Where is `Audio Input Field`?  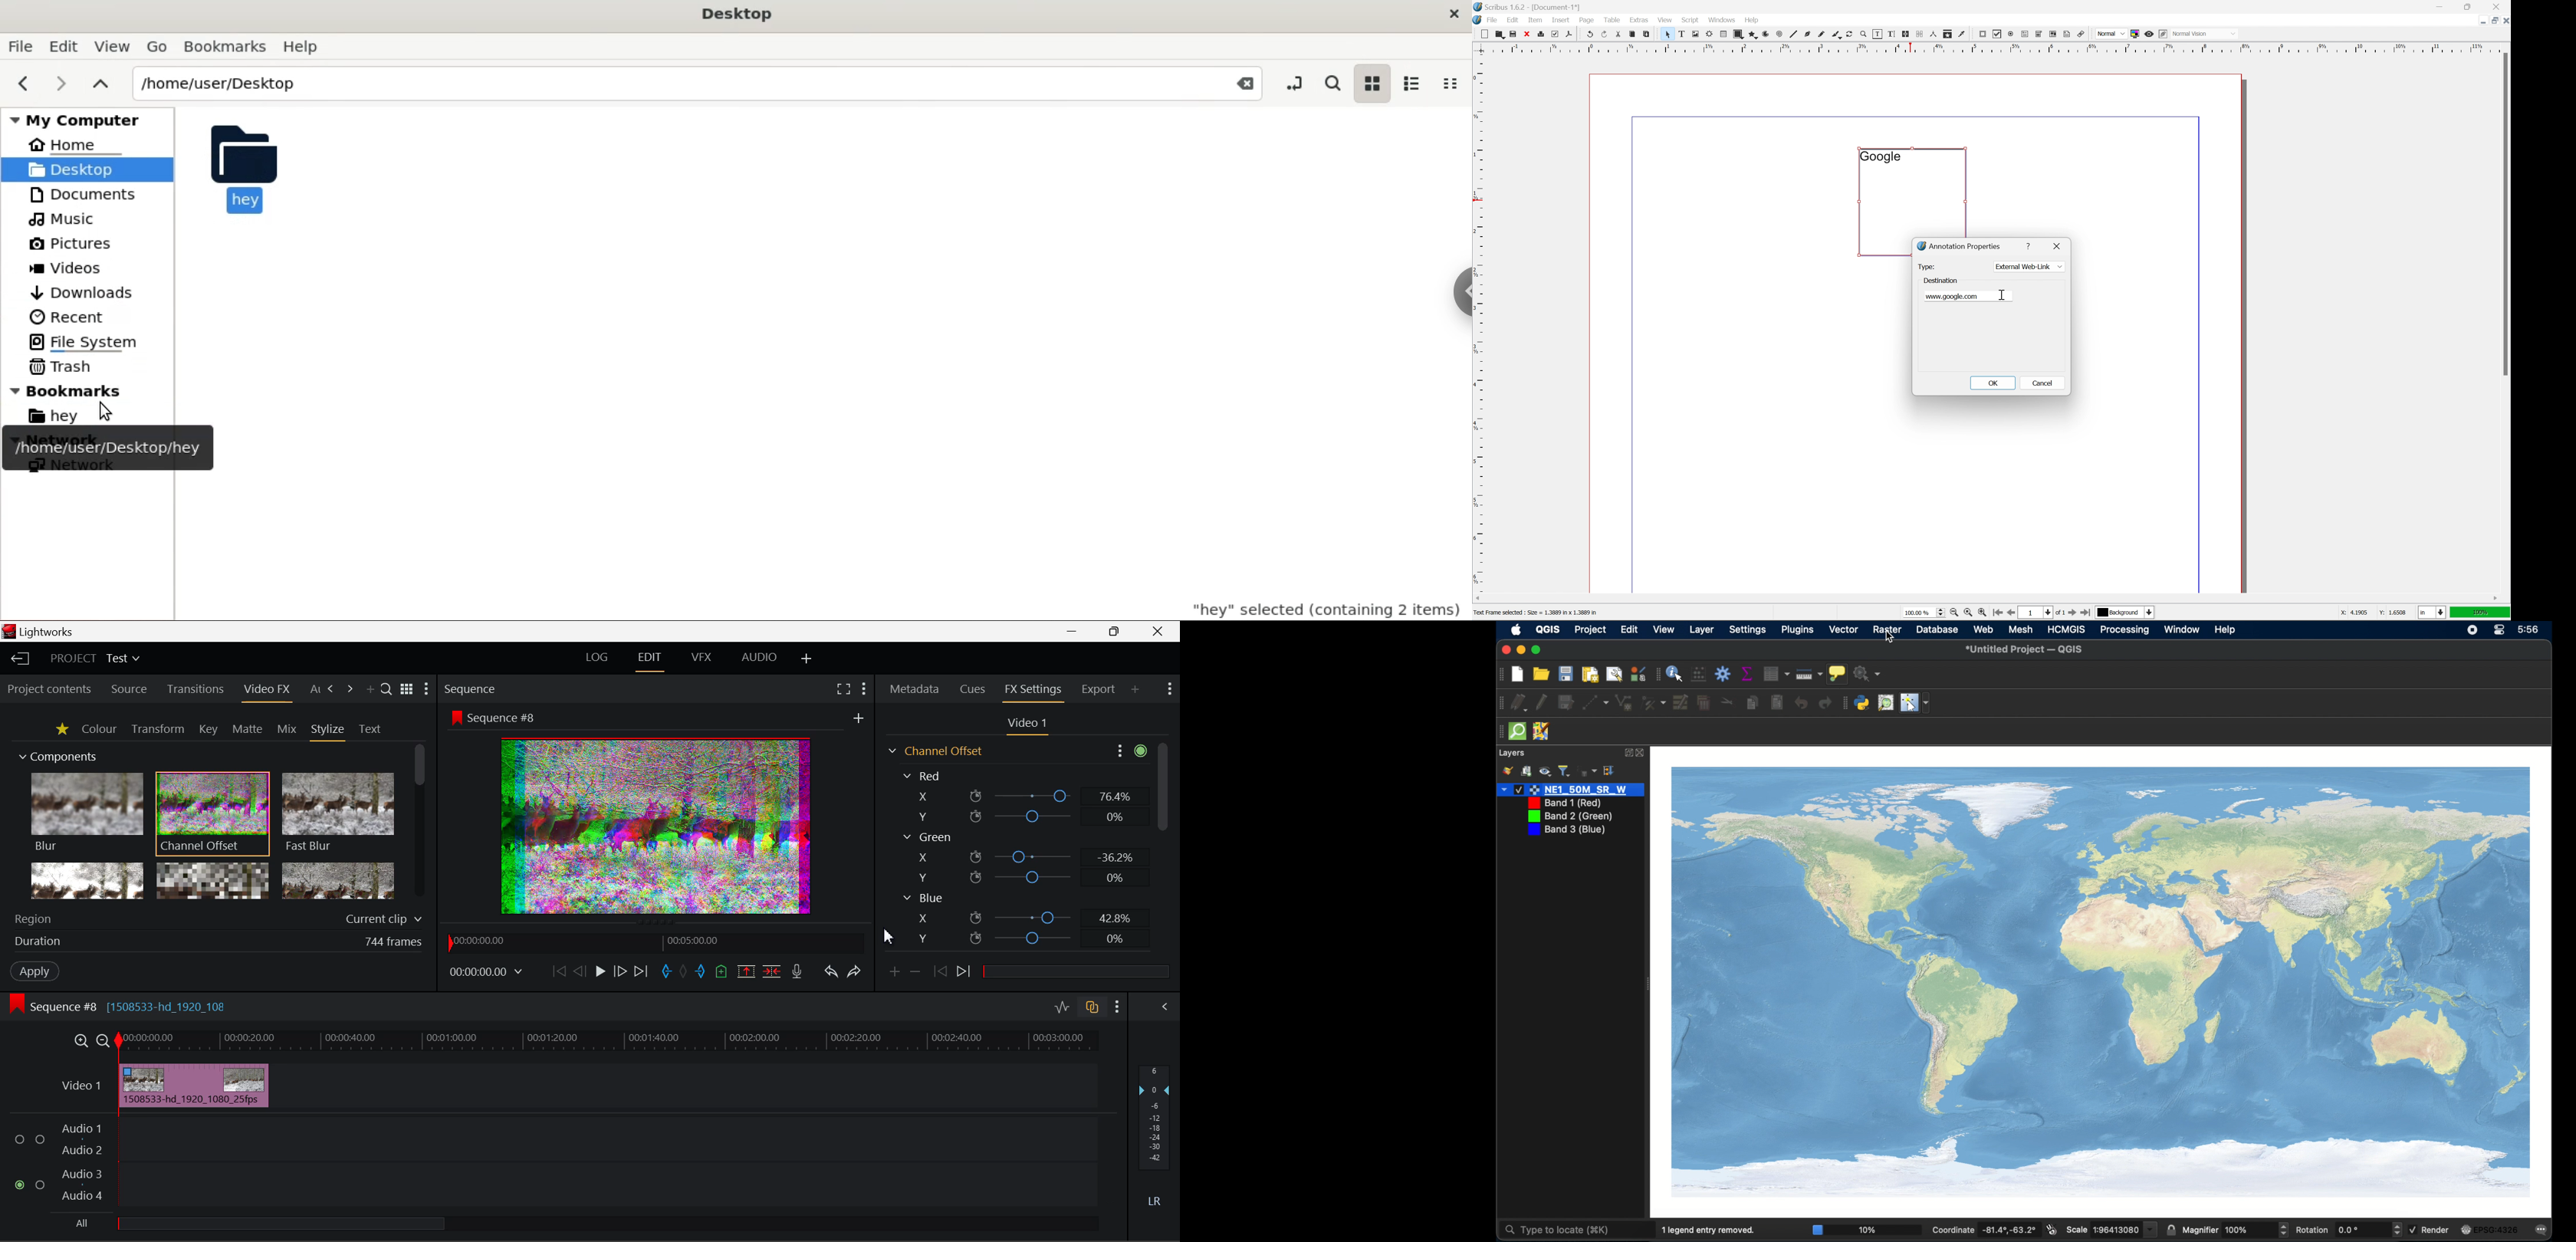
Audio Input Field is located at coordinates (553, 1163).